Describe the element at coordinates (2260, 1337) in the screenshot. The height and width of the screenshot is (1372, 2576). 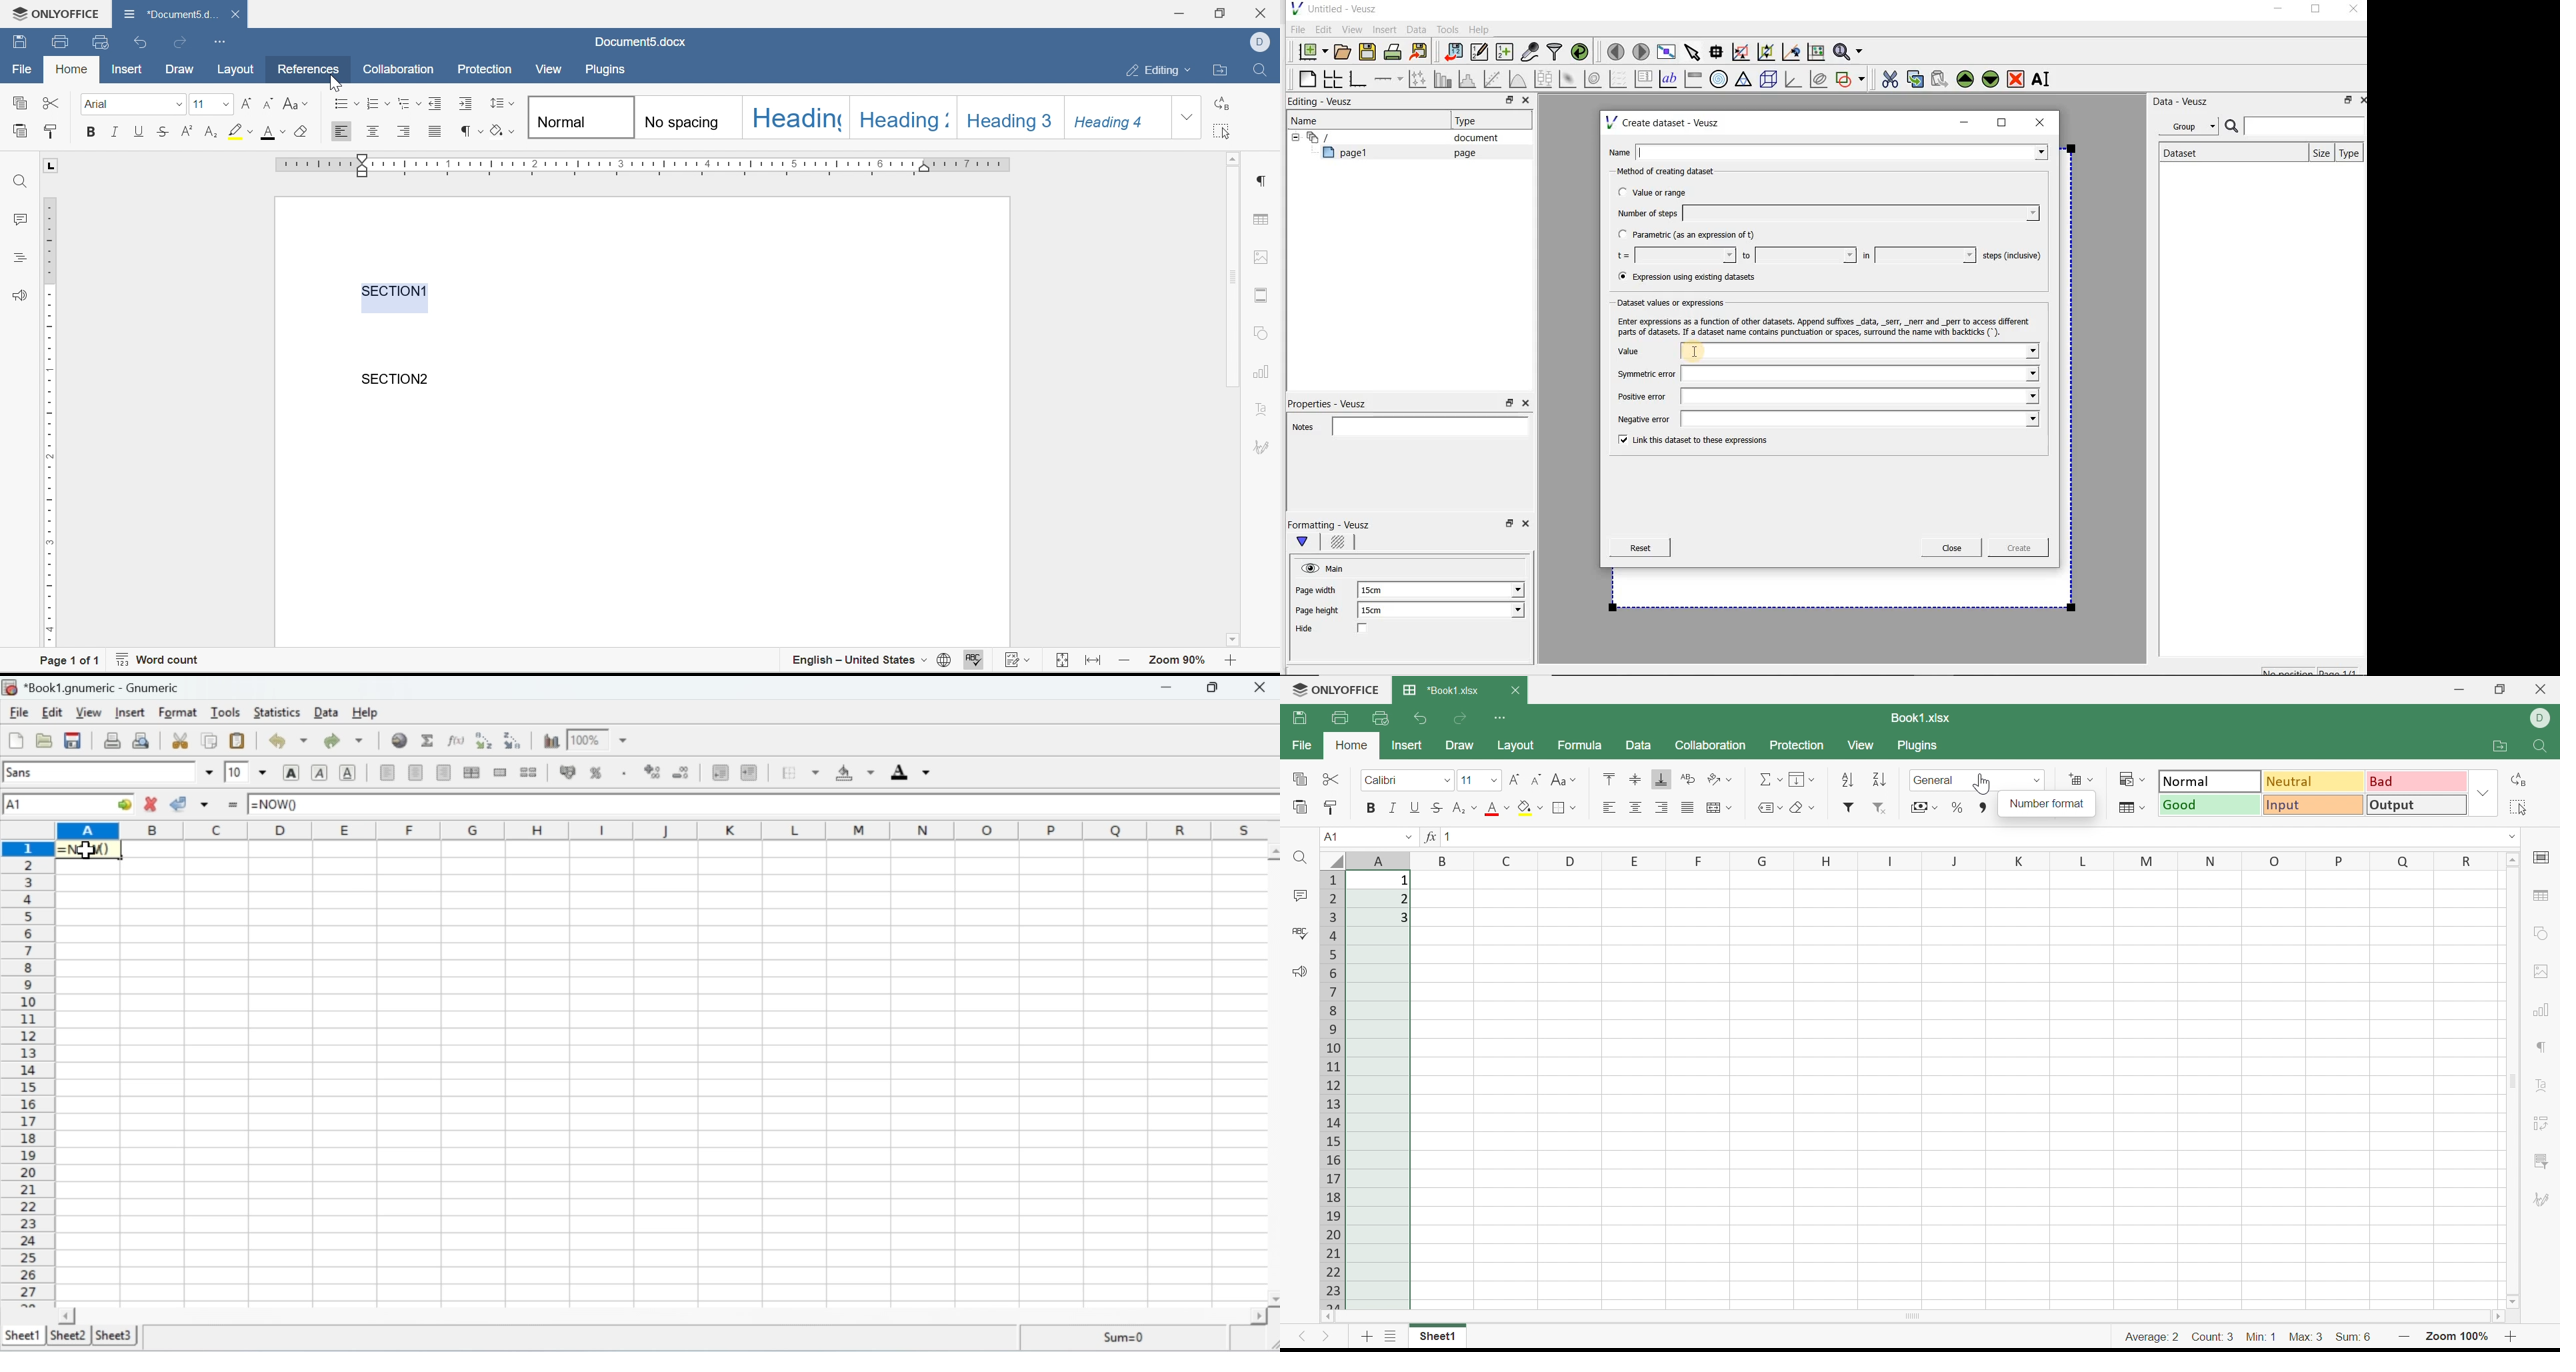
I see `Min:1` at that location.